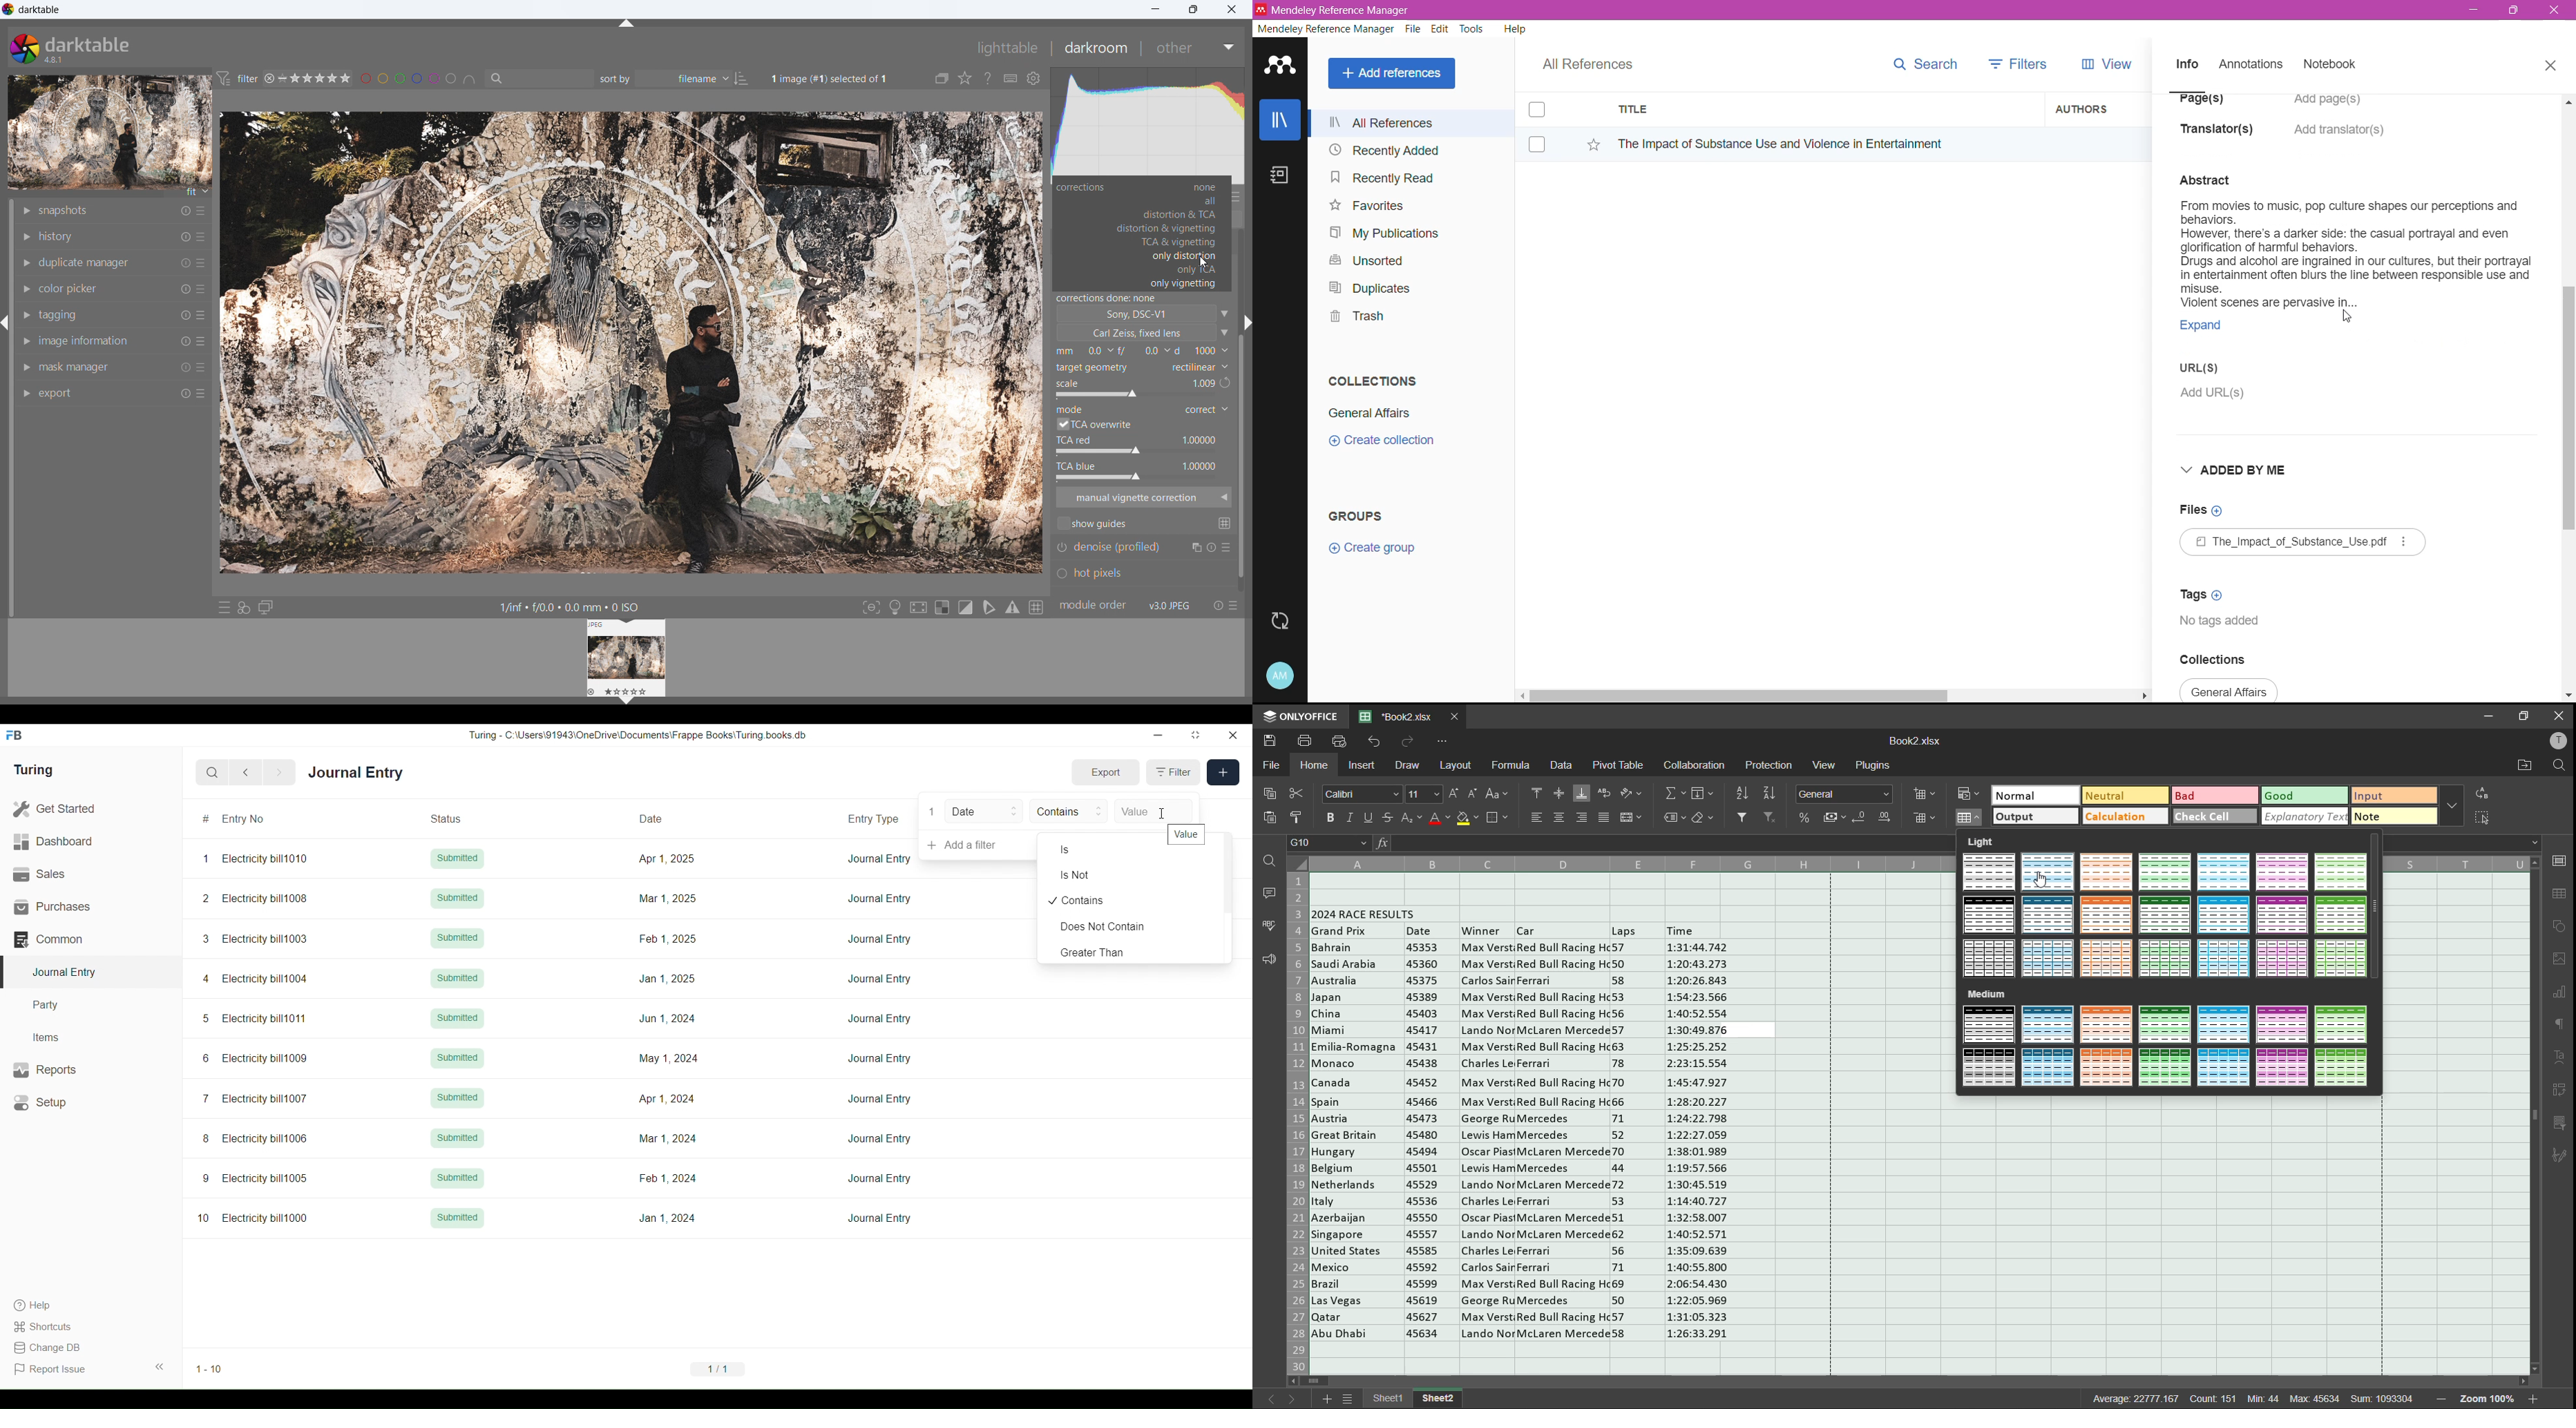  Describe the element at coordinates (458, 858) in the screenshot. I see `Submitted` at that location.